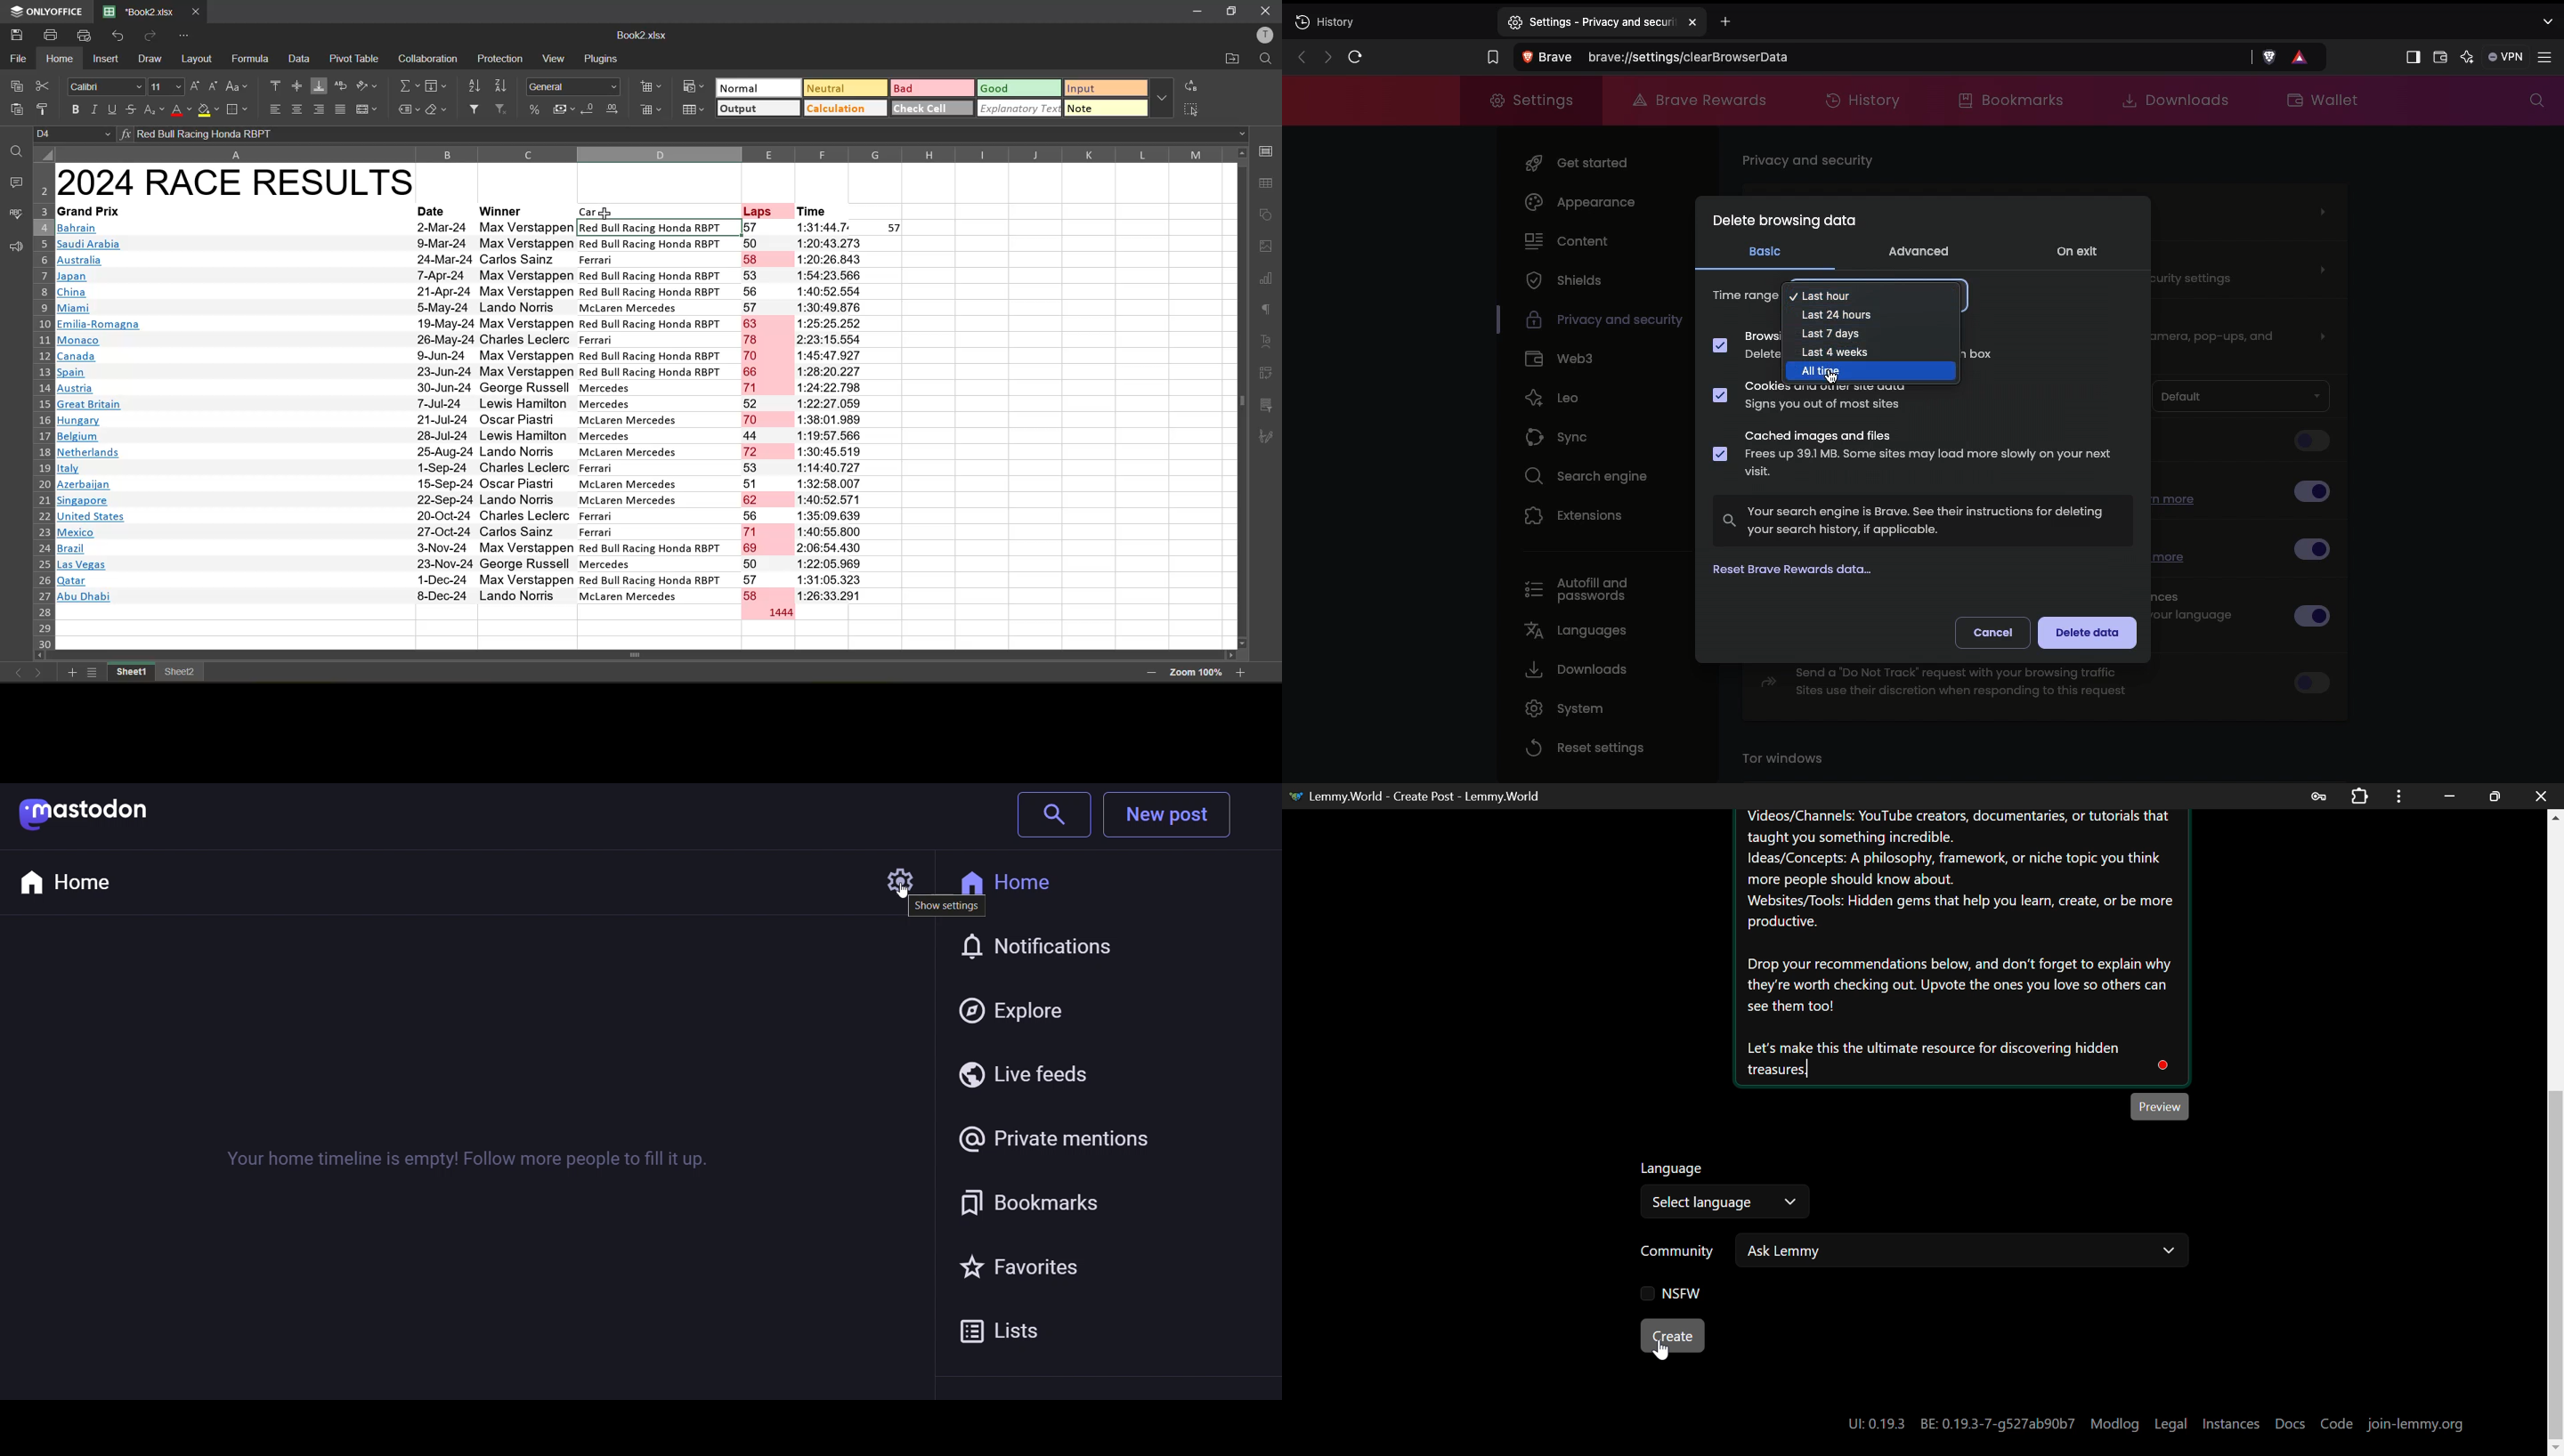 The height and width of the screenshot is (1456, 2576). I want to click on Lemmy.World - Create Post - Lemmy.World, so click(1420, 796).